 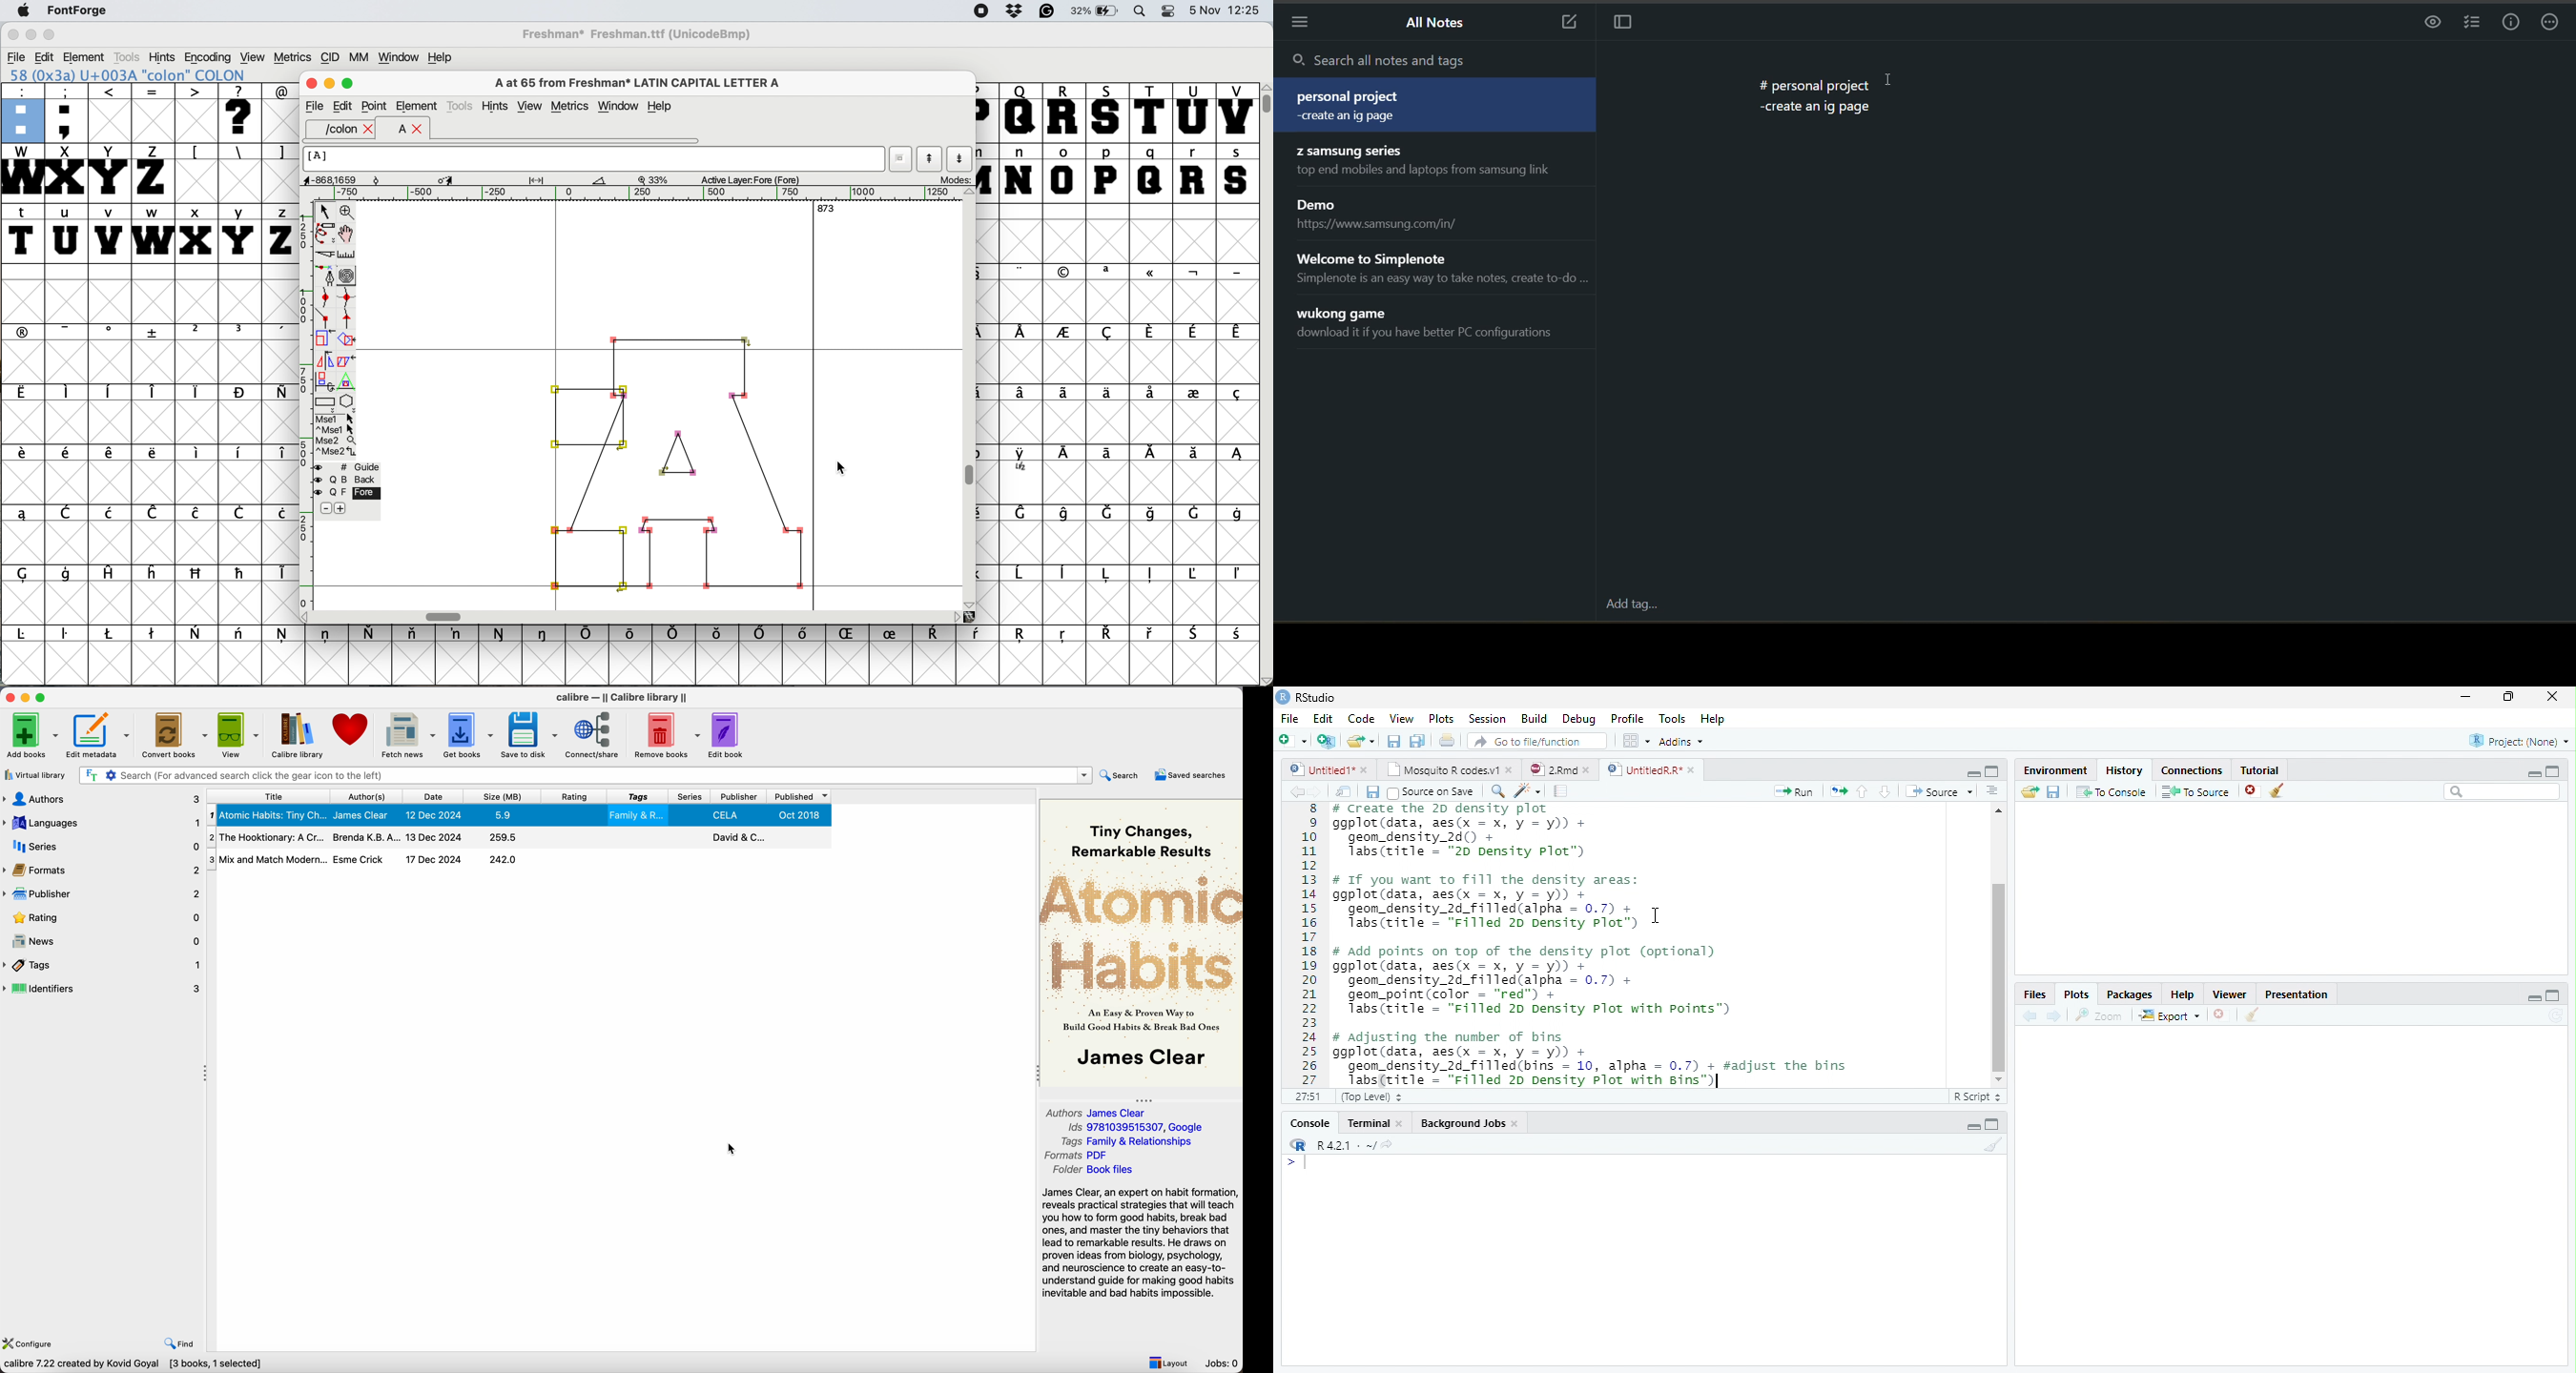 What do you see at coordinates (1292, 791) in the screenshot?
I see `back` at bounding box center [1292, 791].